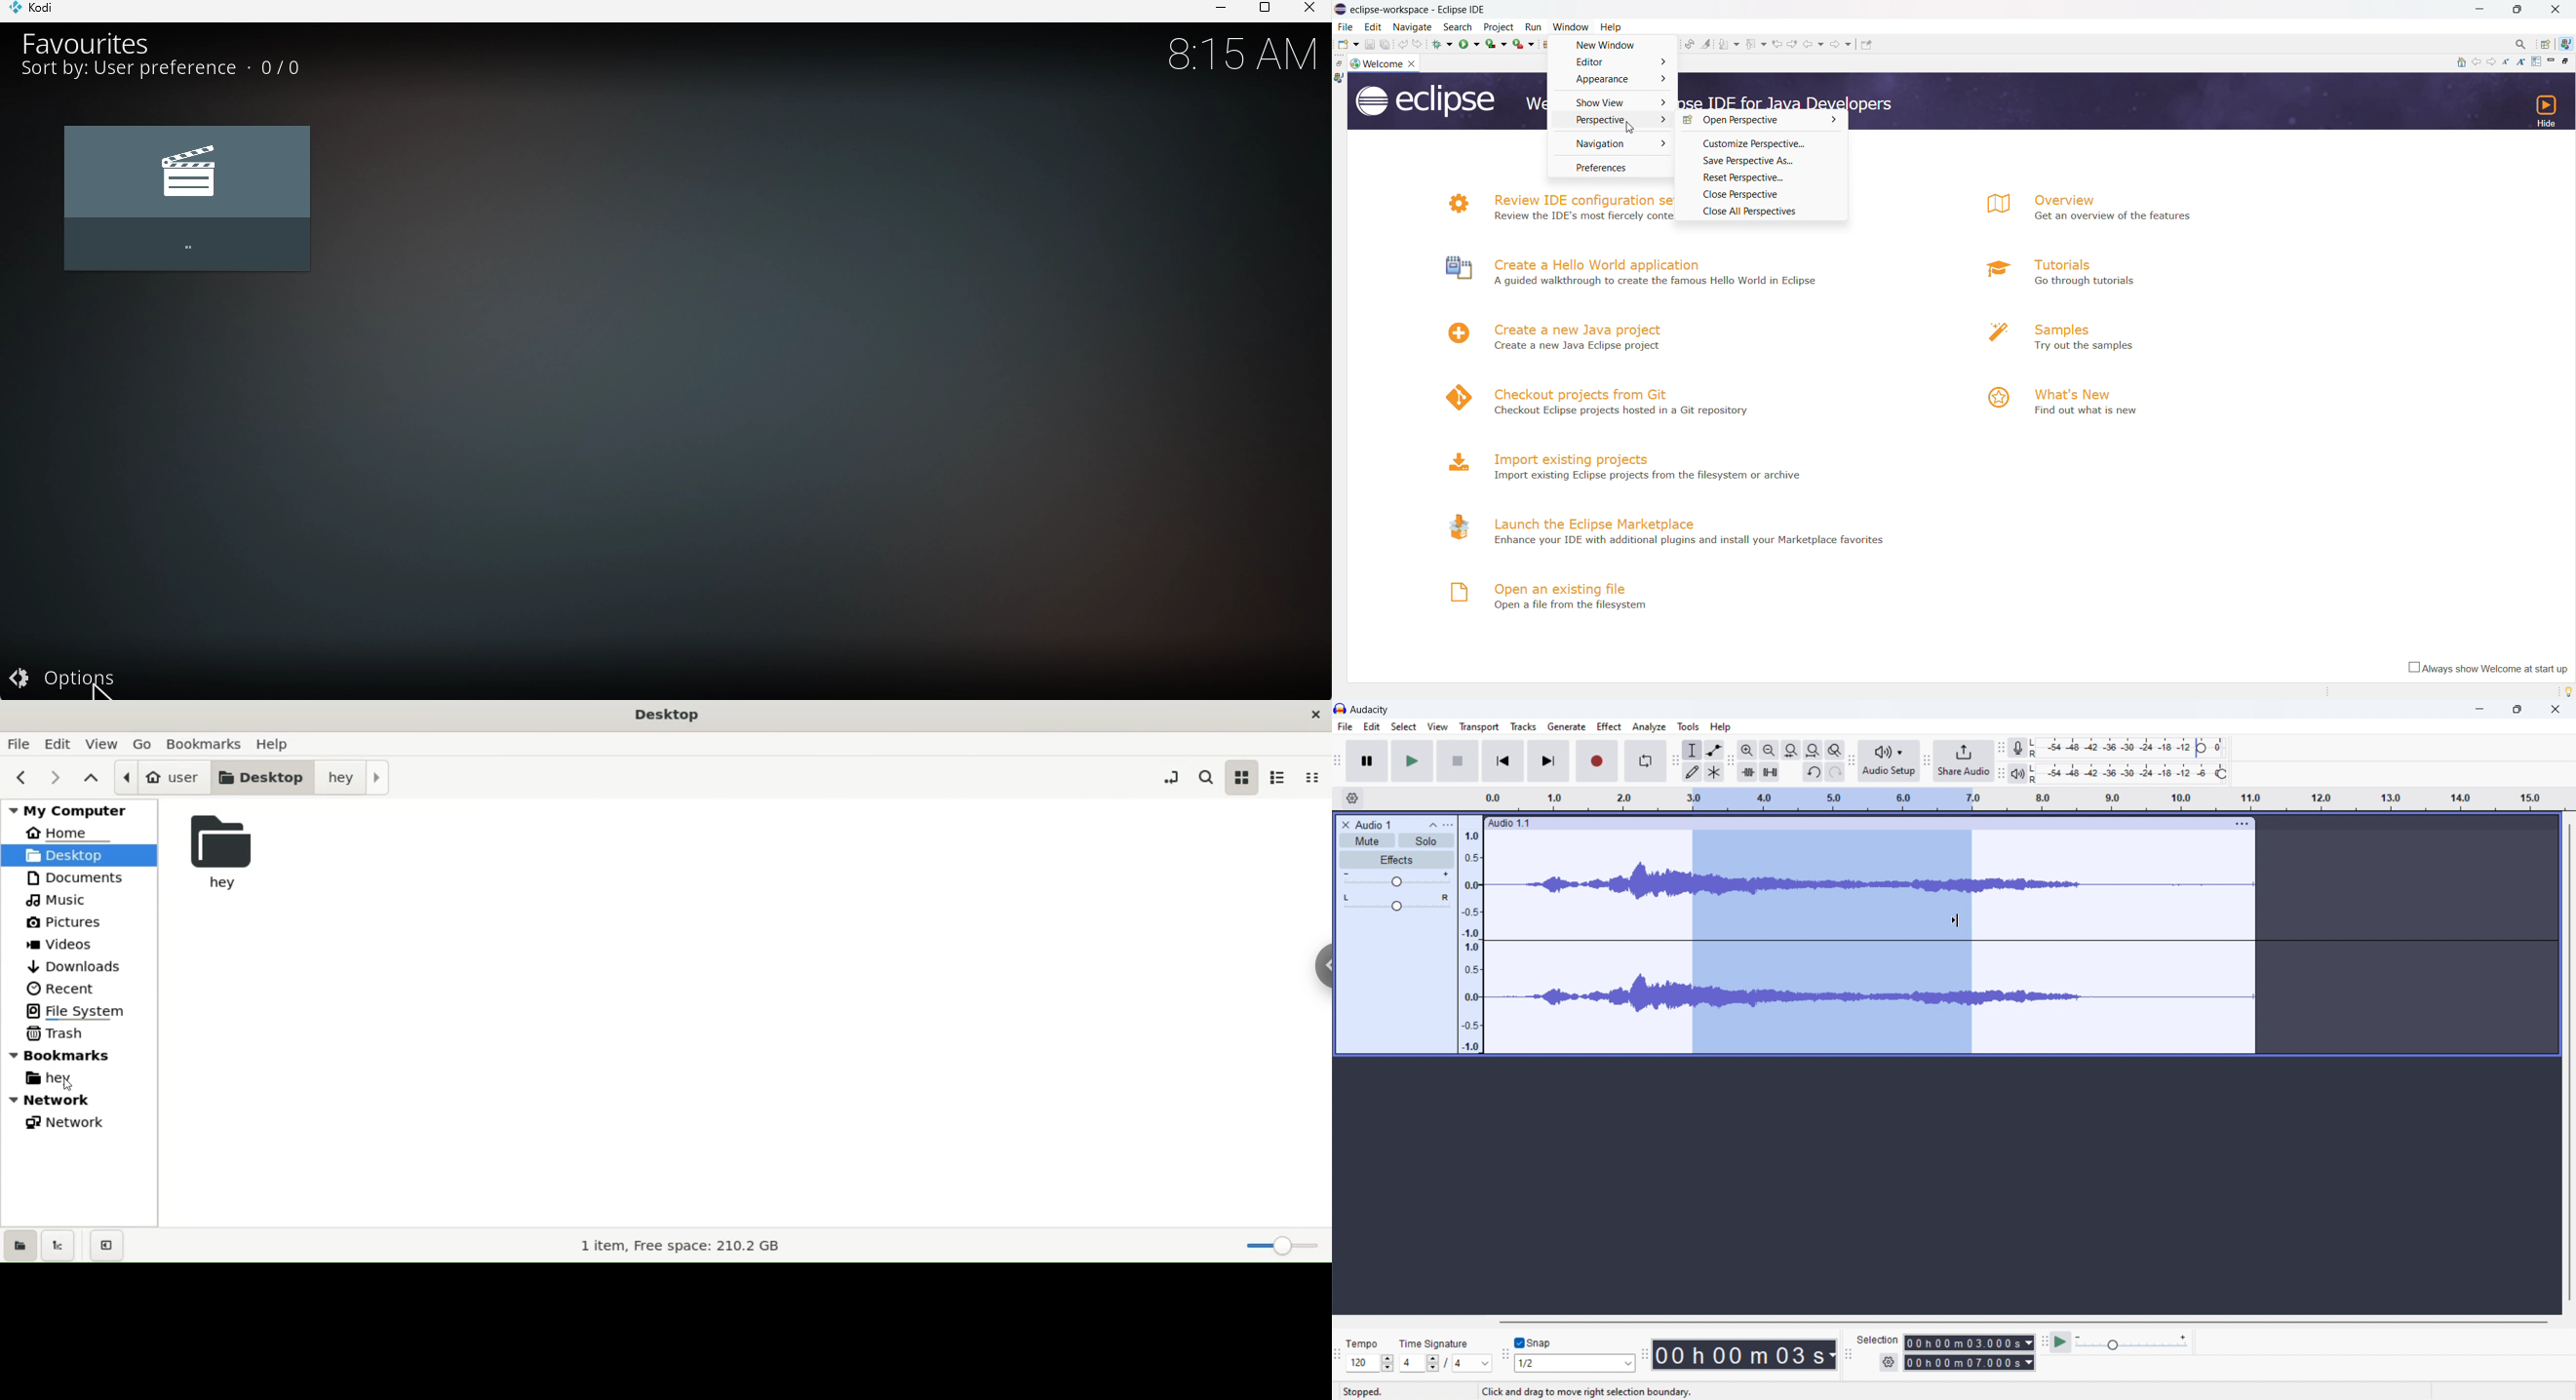  Describe the element at coordinates (1414, 64) in the screenshot. I see `close` at that location.